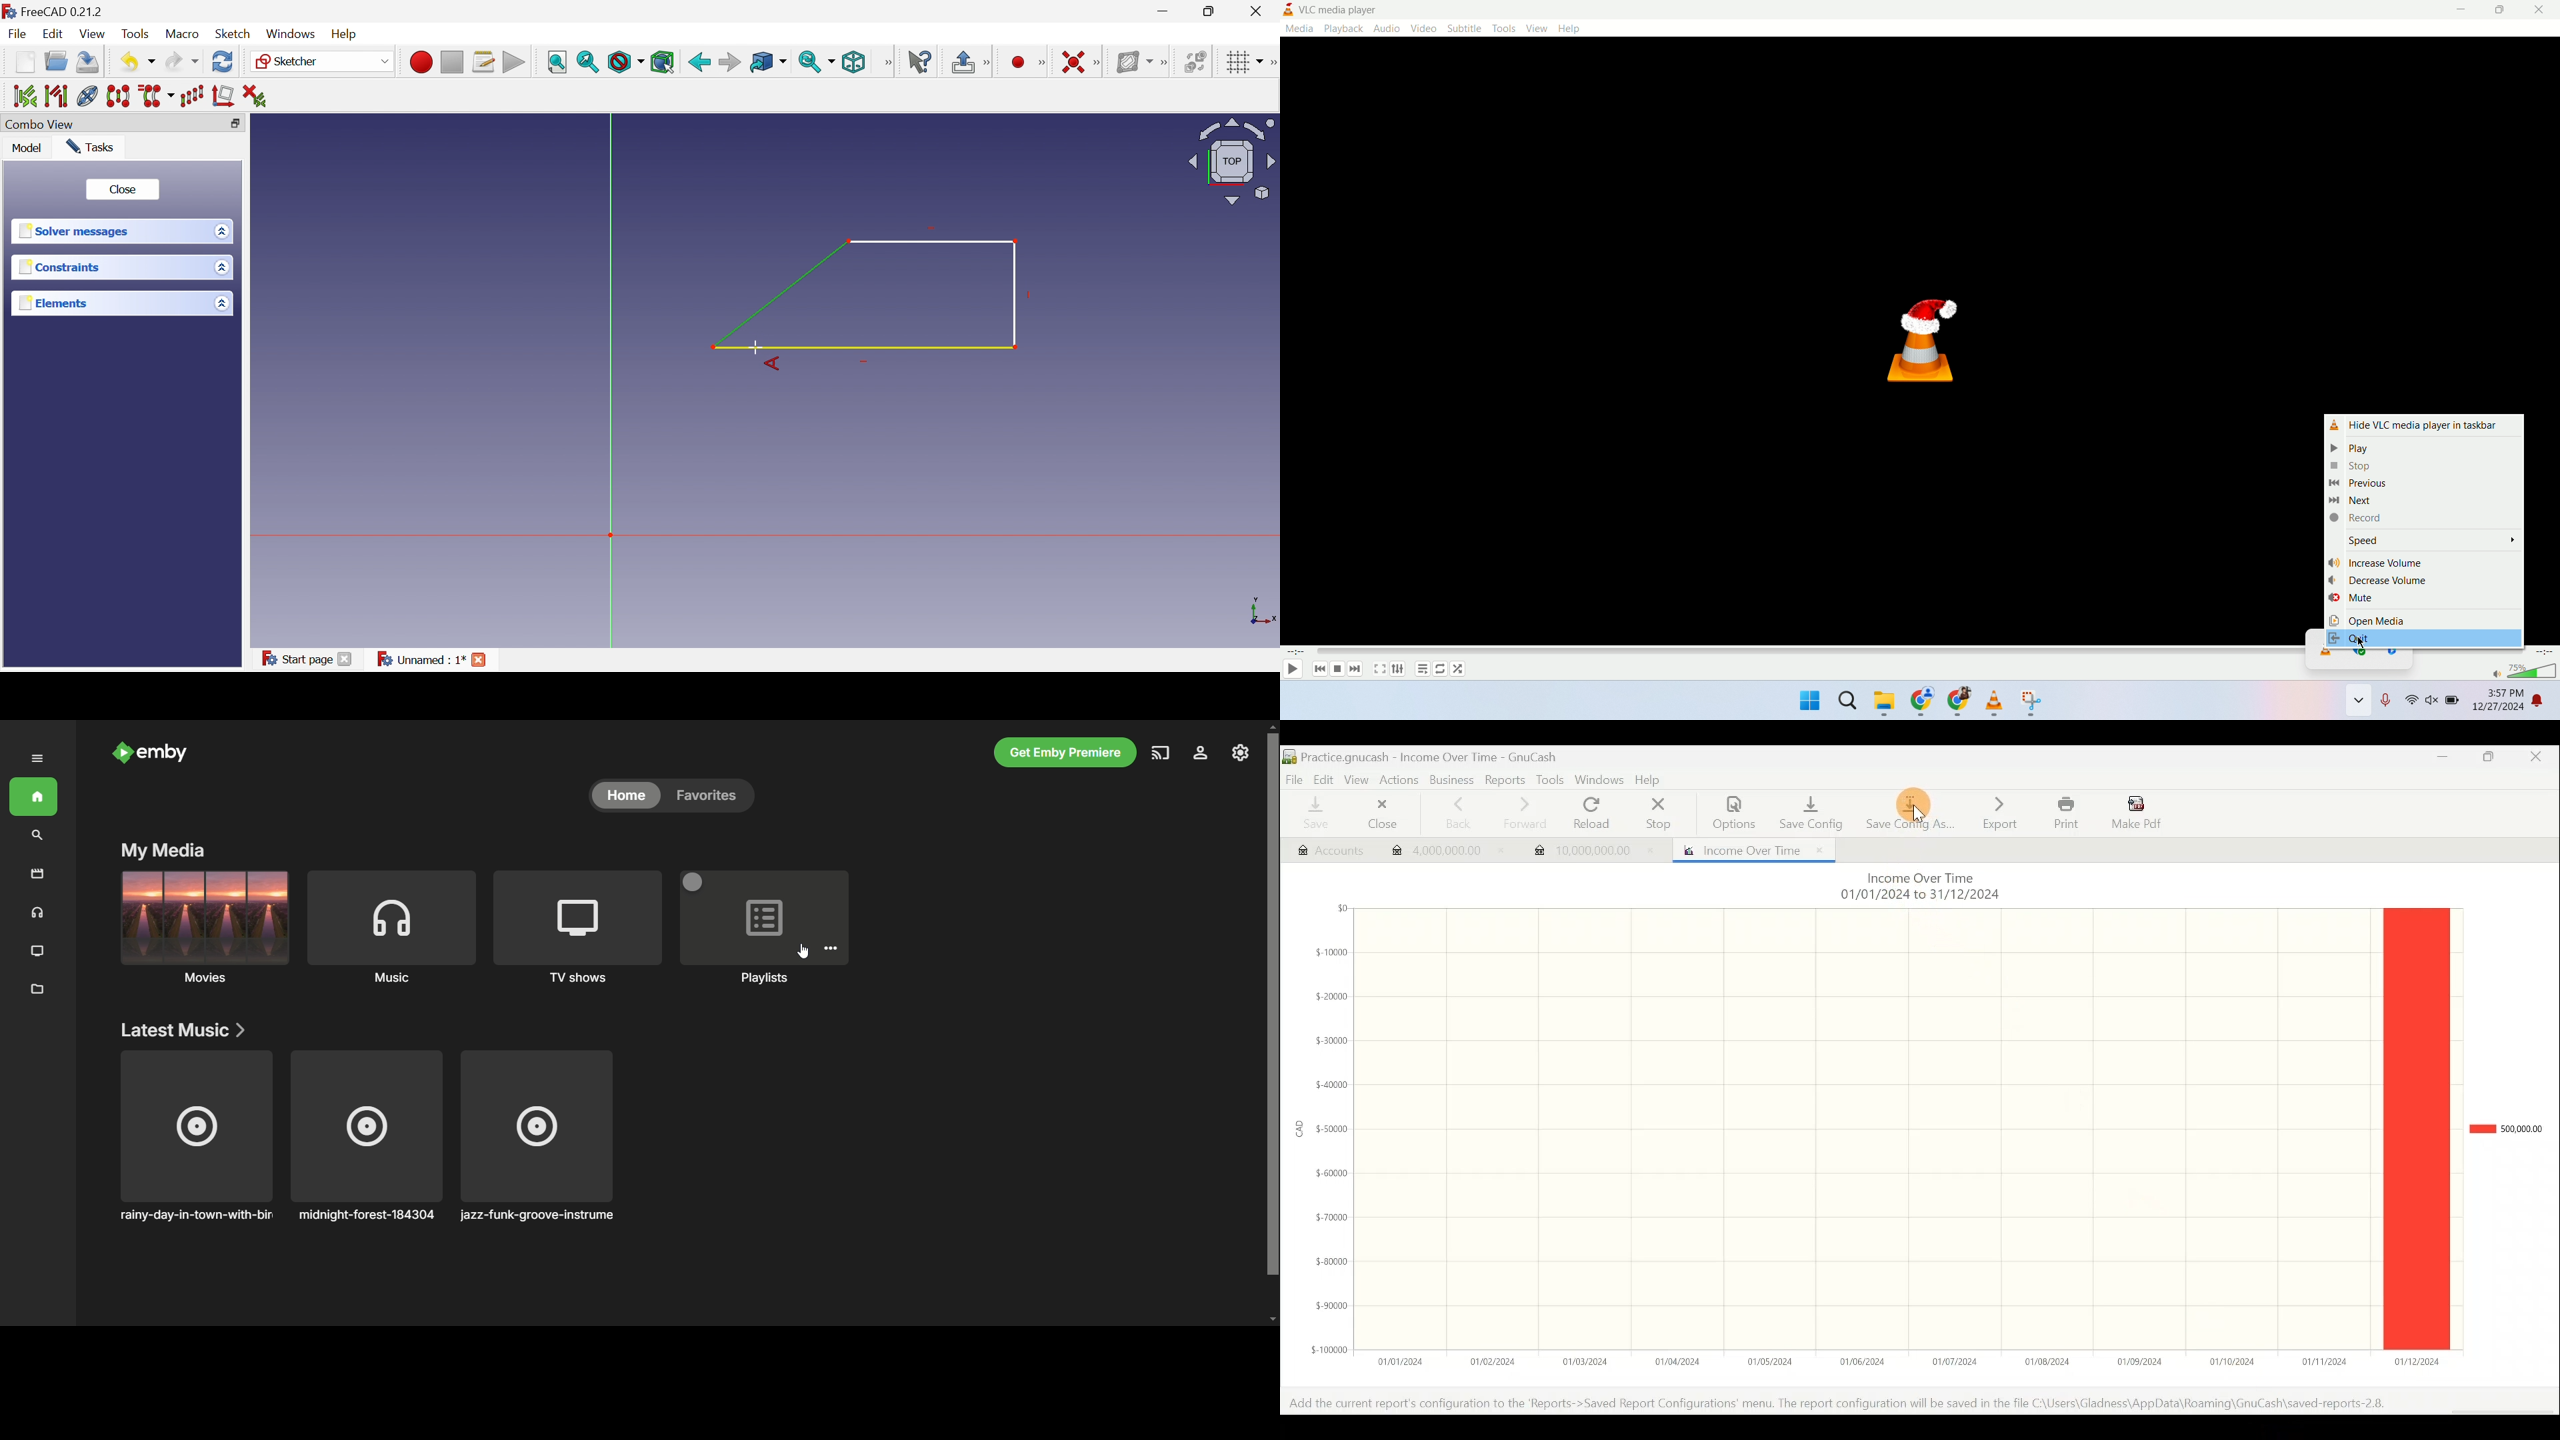 This screenshot has width=2576, height=1456. I want to click on fullscreen, so click(1379, 669).